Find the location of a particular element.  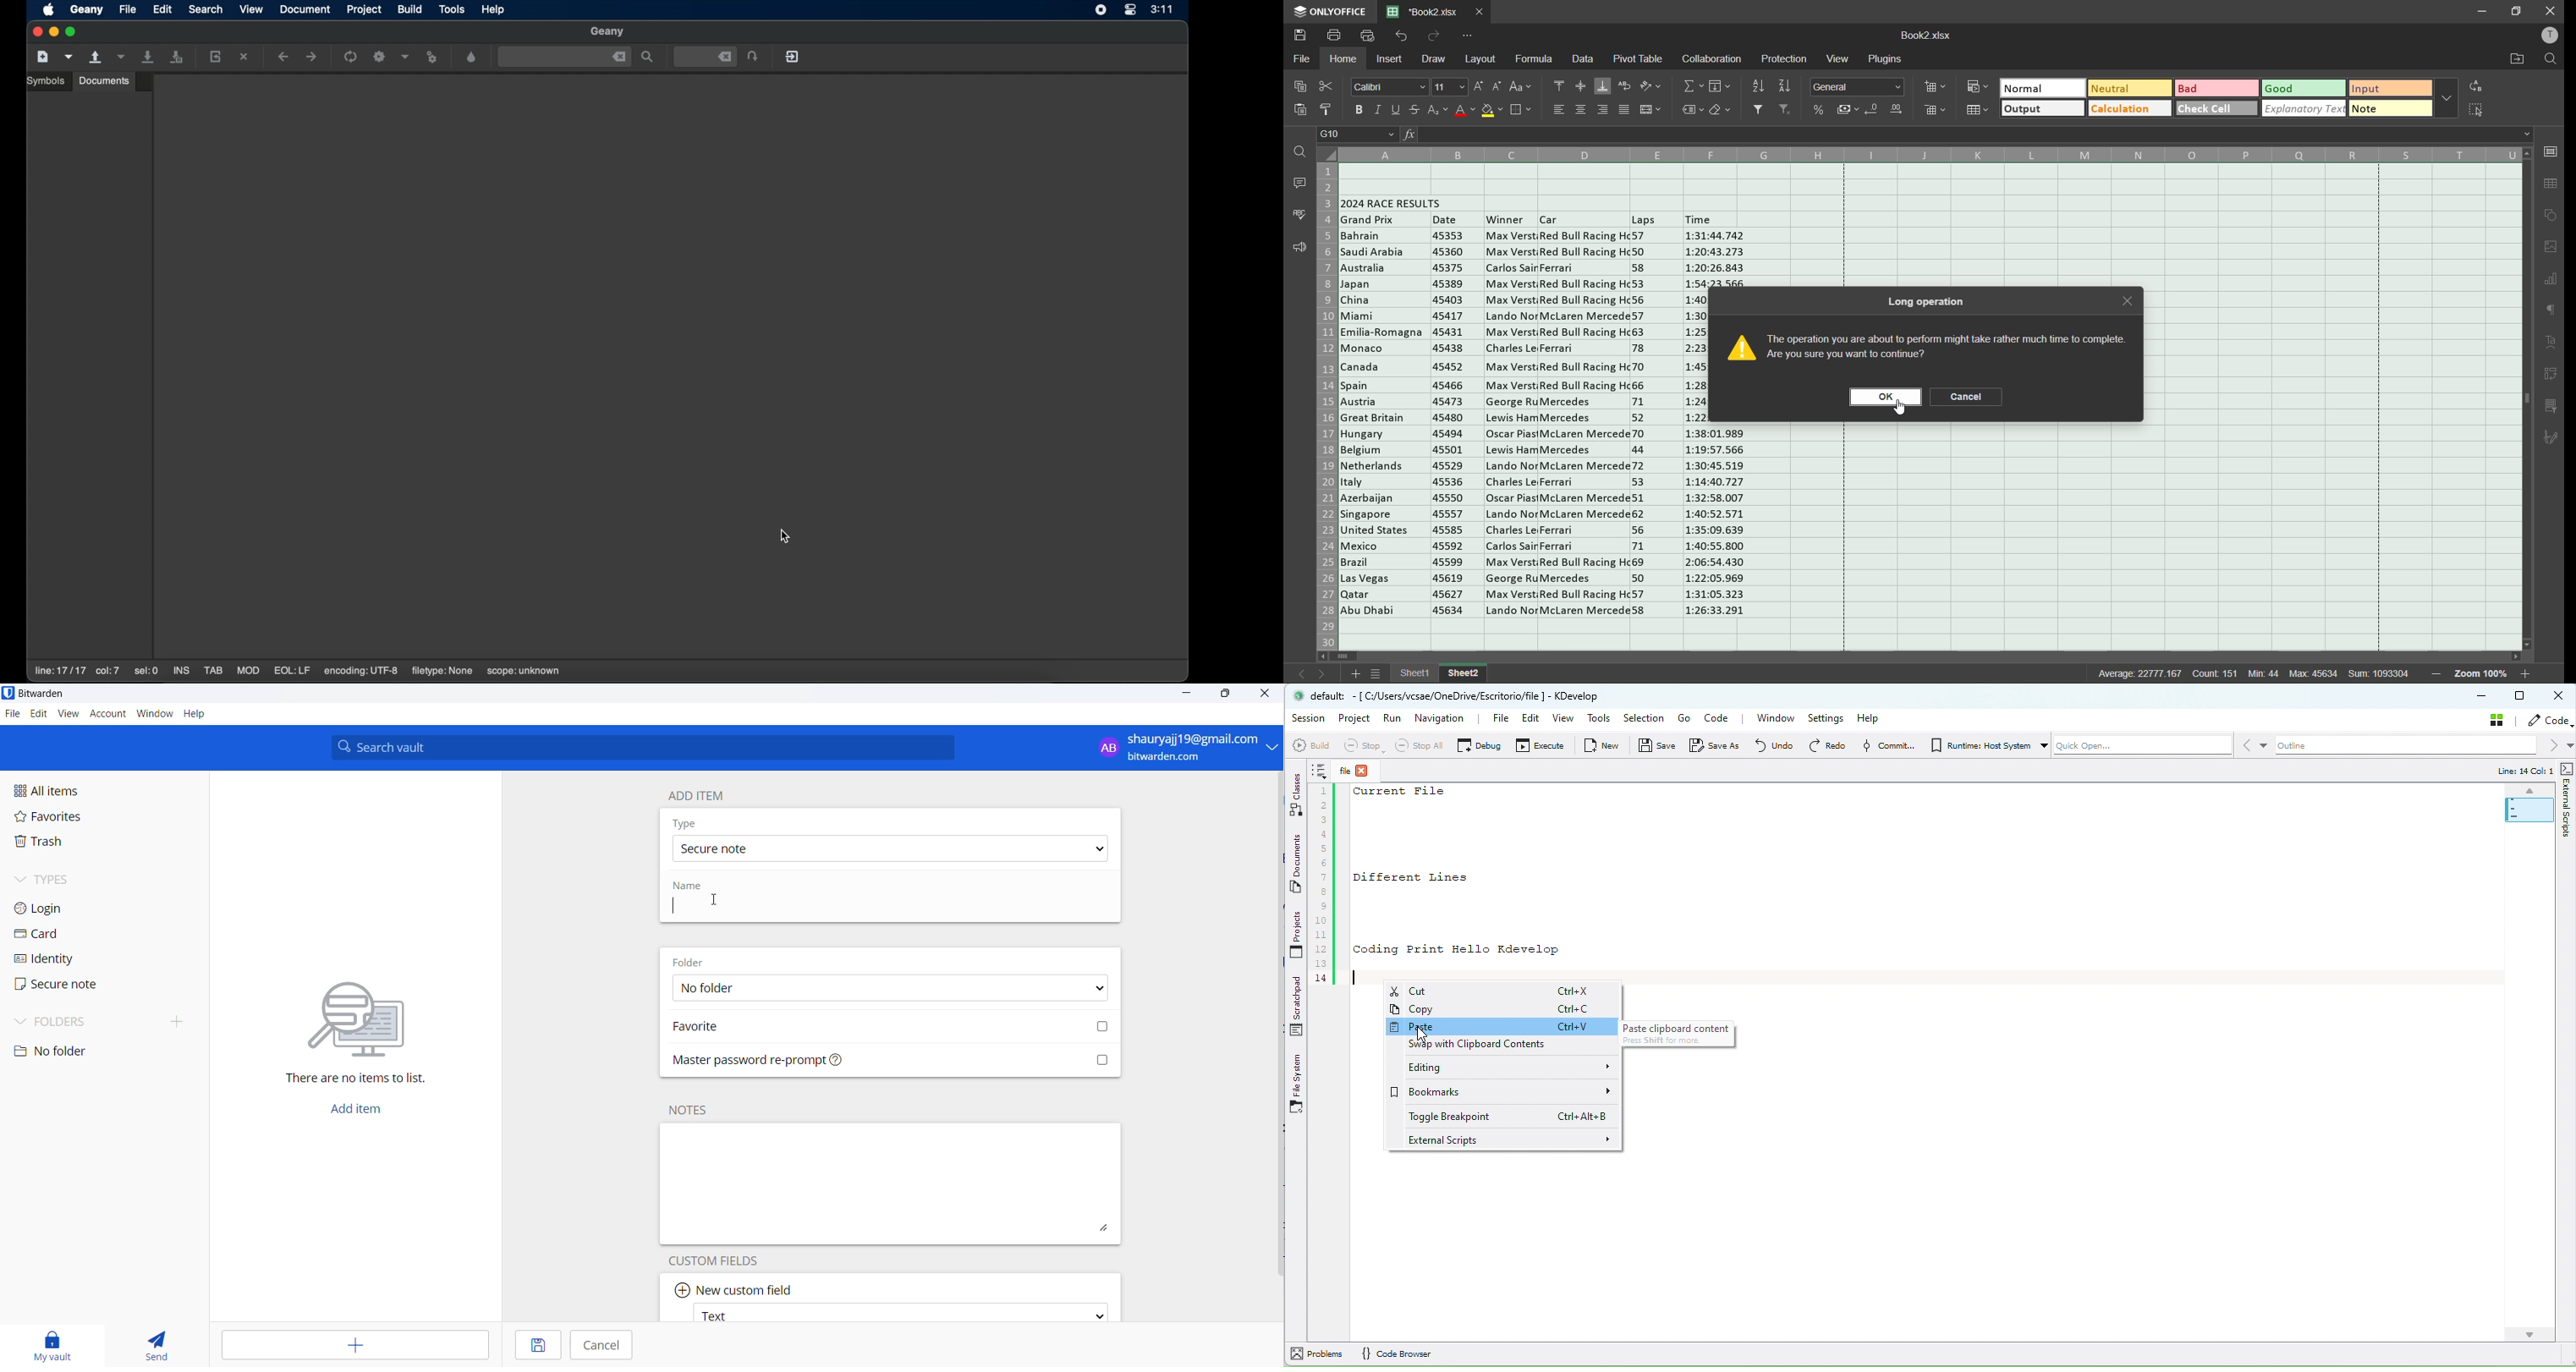

help is located at coordinates (196, 714).